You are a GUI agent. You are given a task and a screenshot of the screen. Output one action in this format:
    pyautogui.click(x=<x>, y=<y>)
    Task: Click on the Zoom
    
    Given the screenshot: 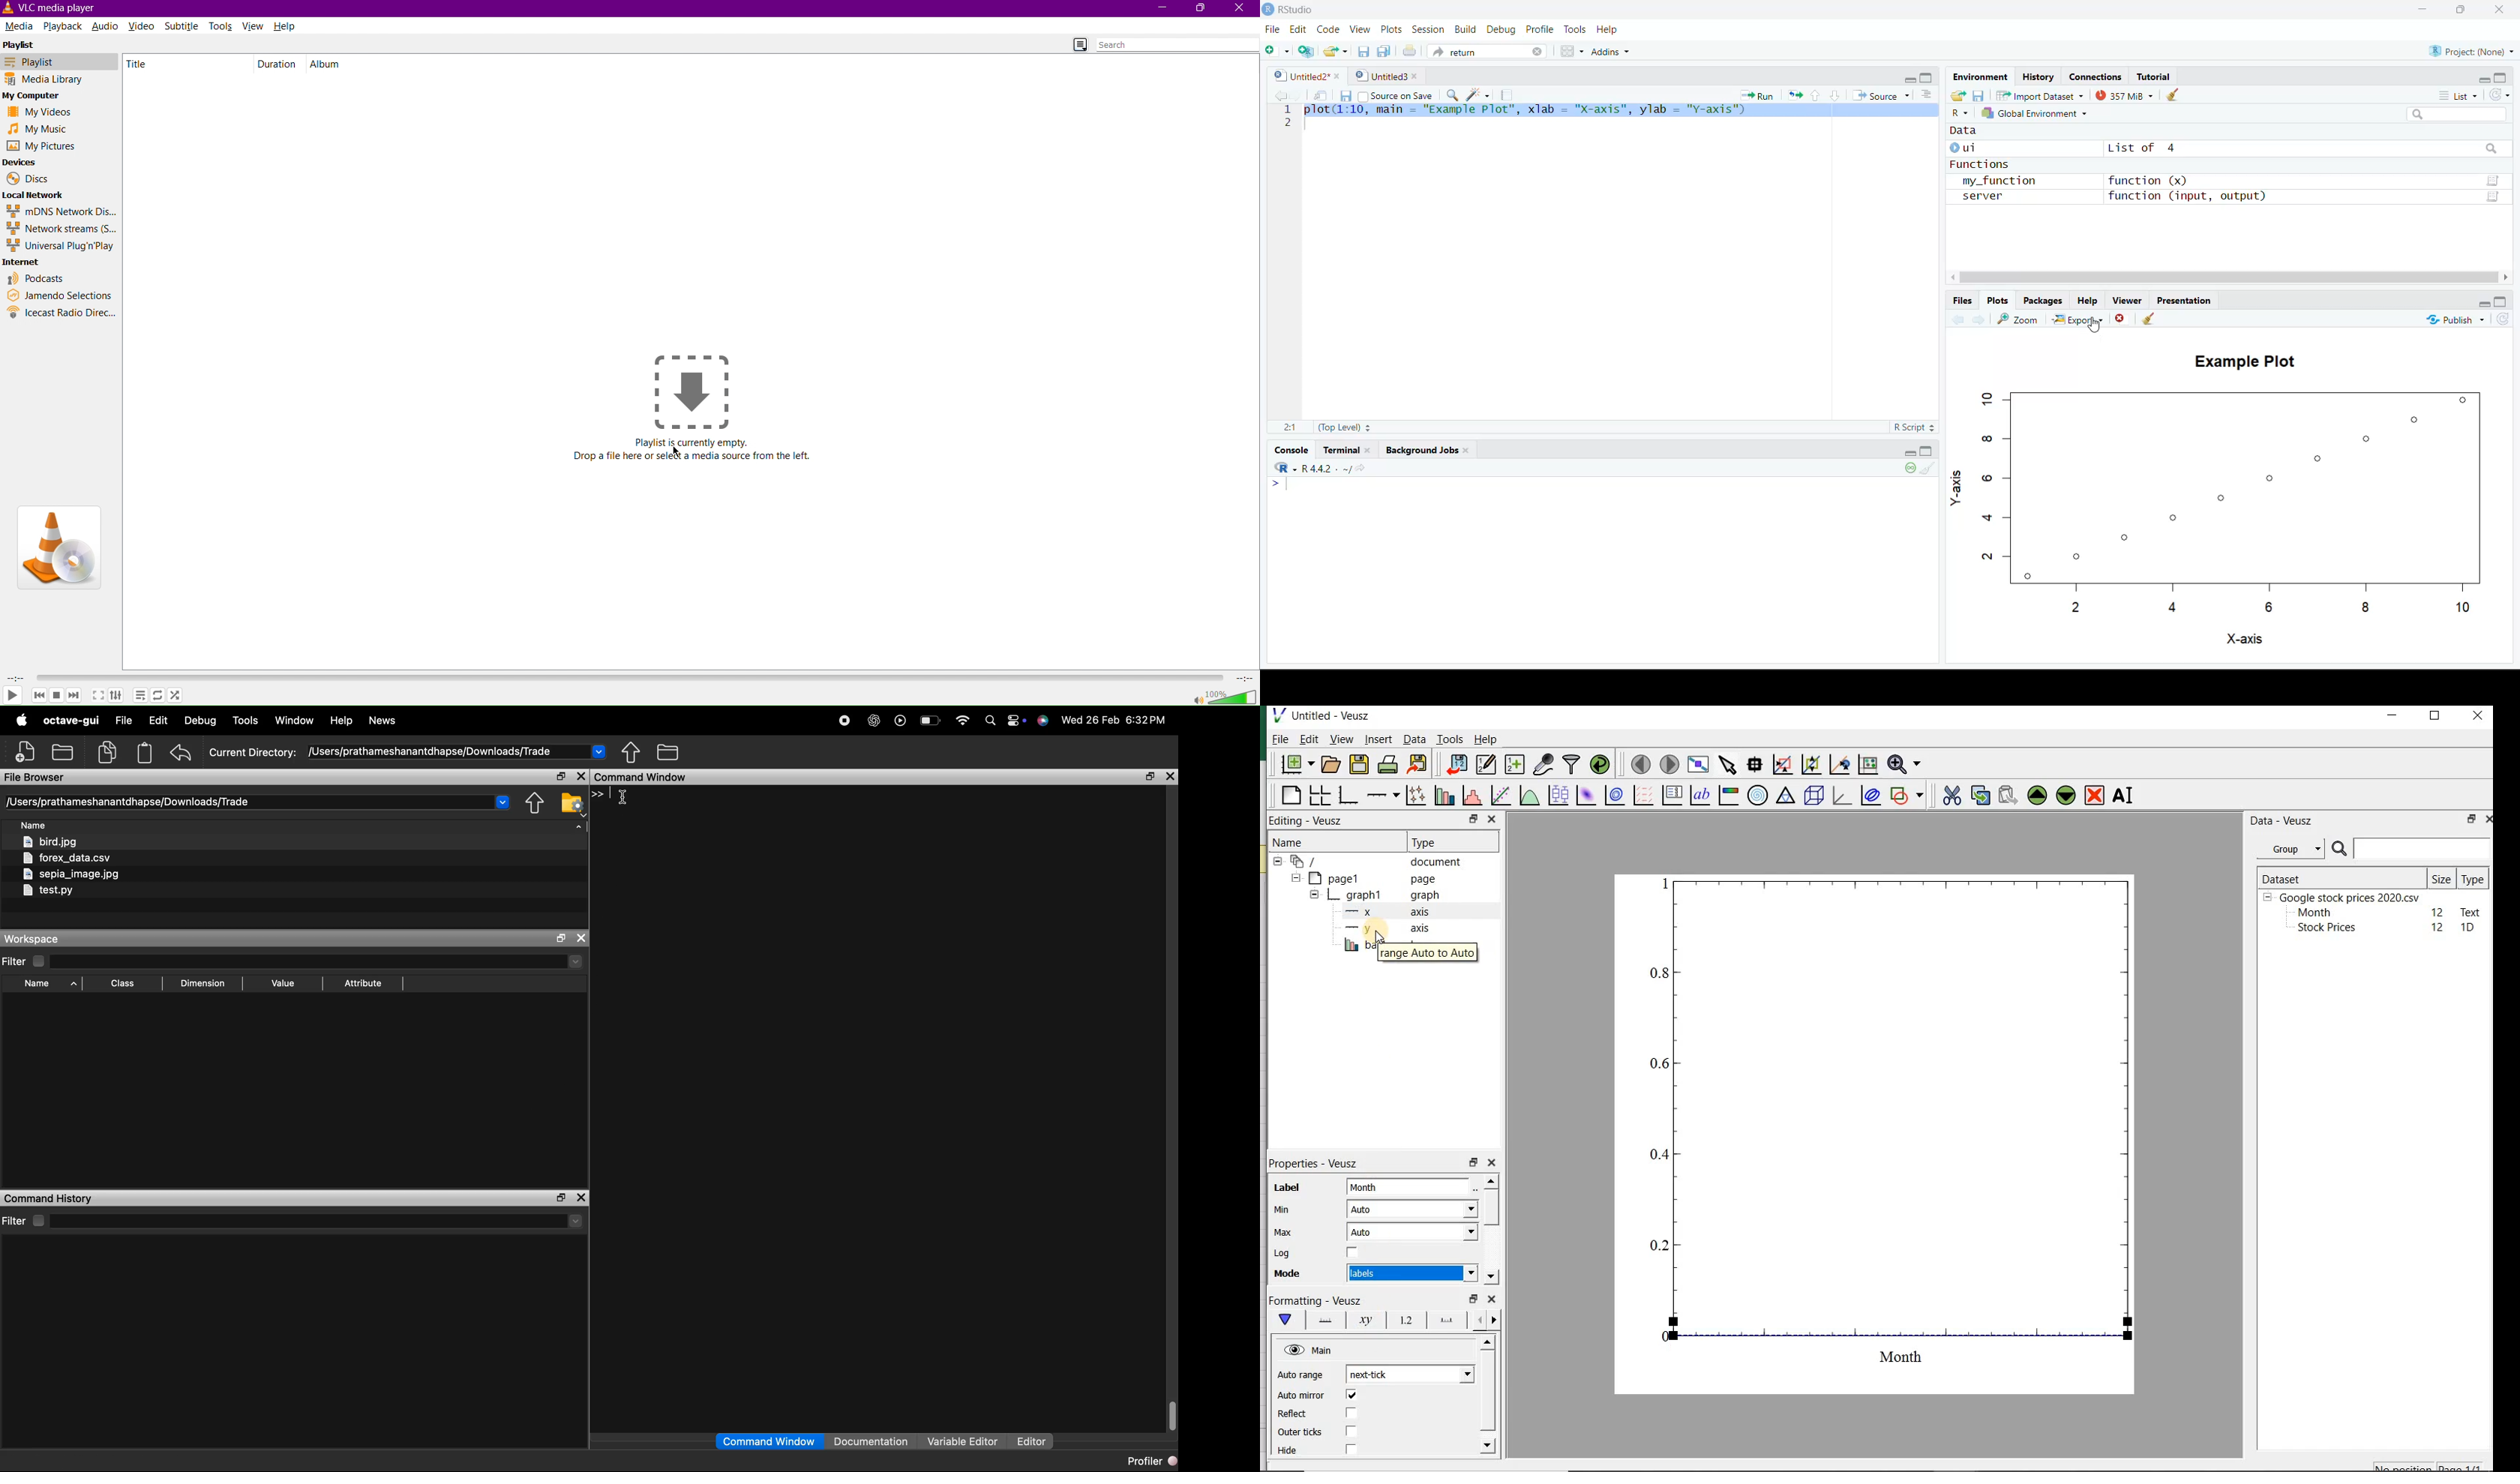 What is the action you would take?
    pyautogui.click(x=2019, y=318)
    